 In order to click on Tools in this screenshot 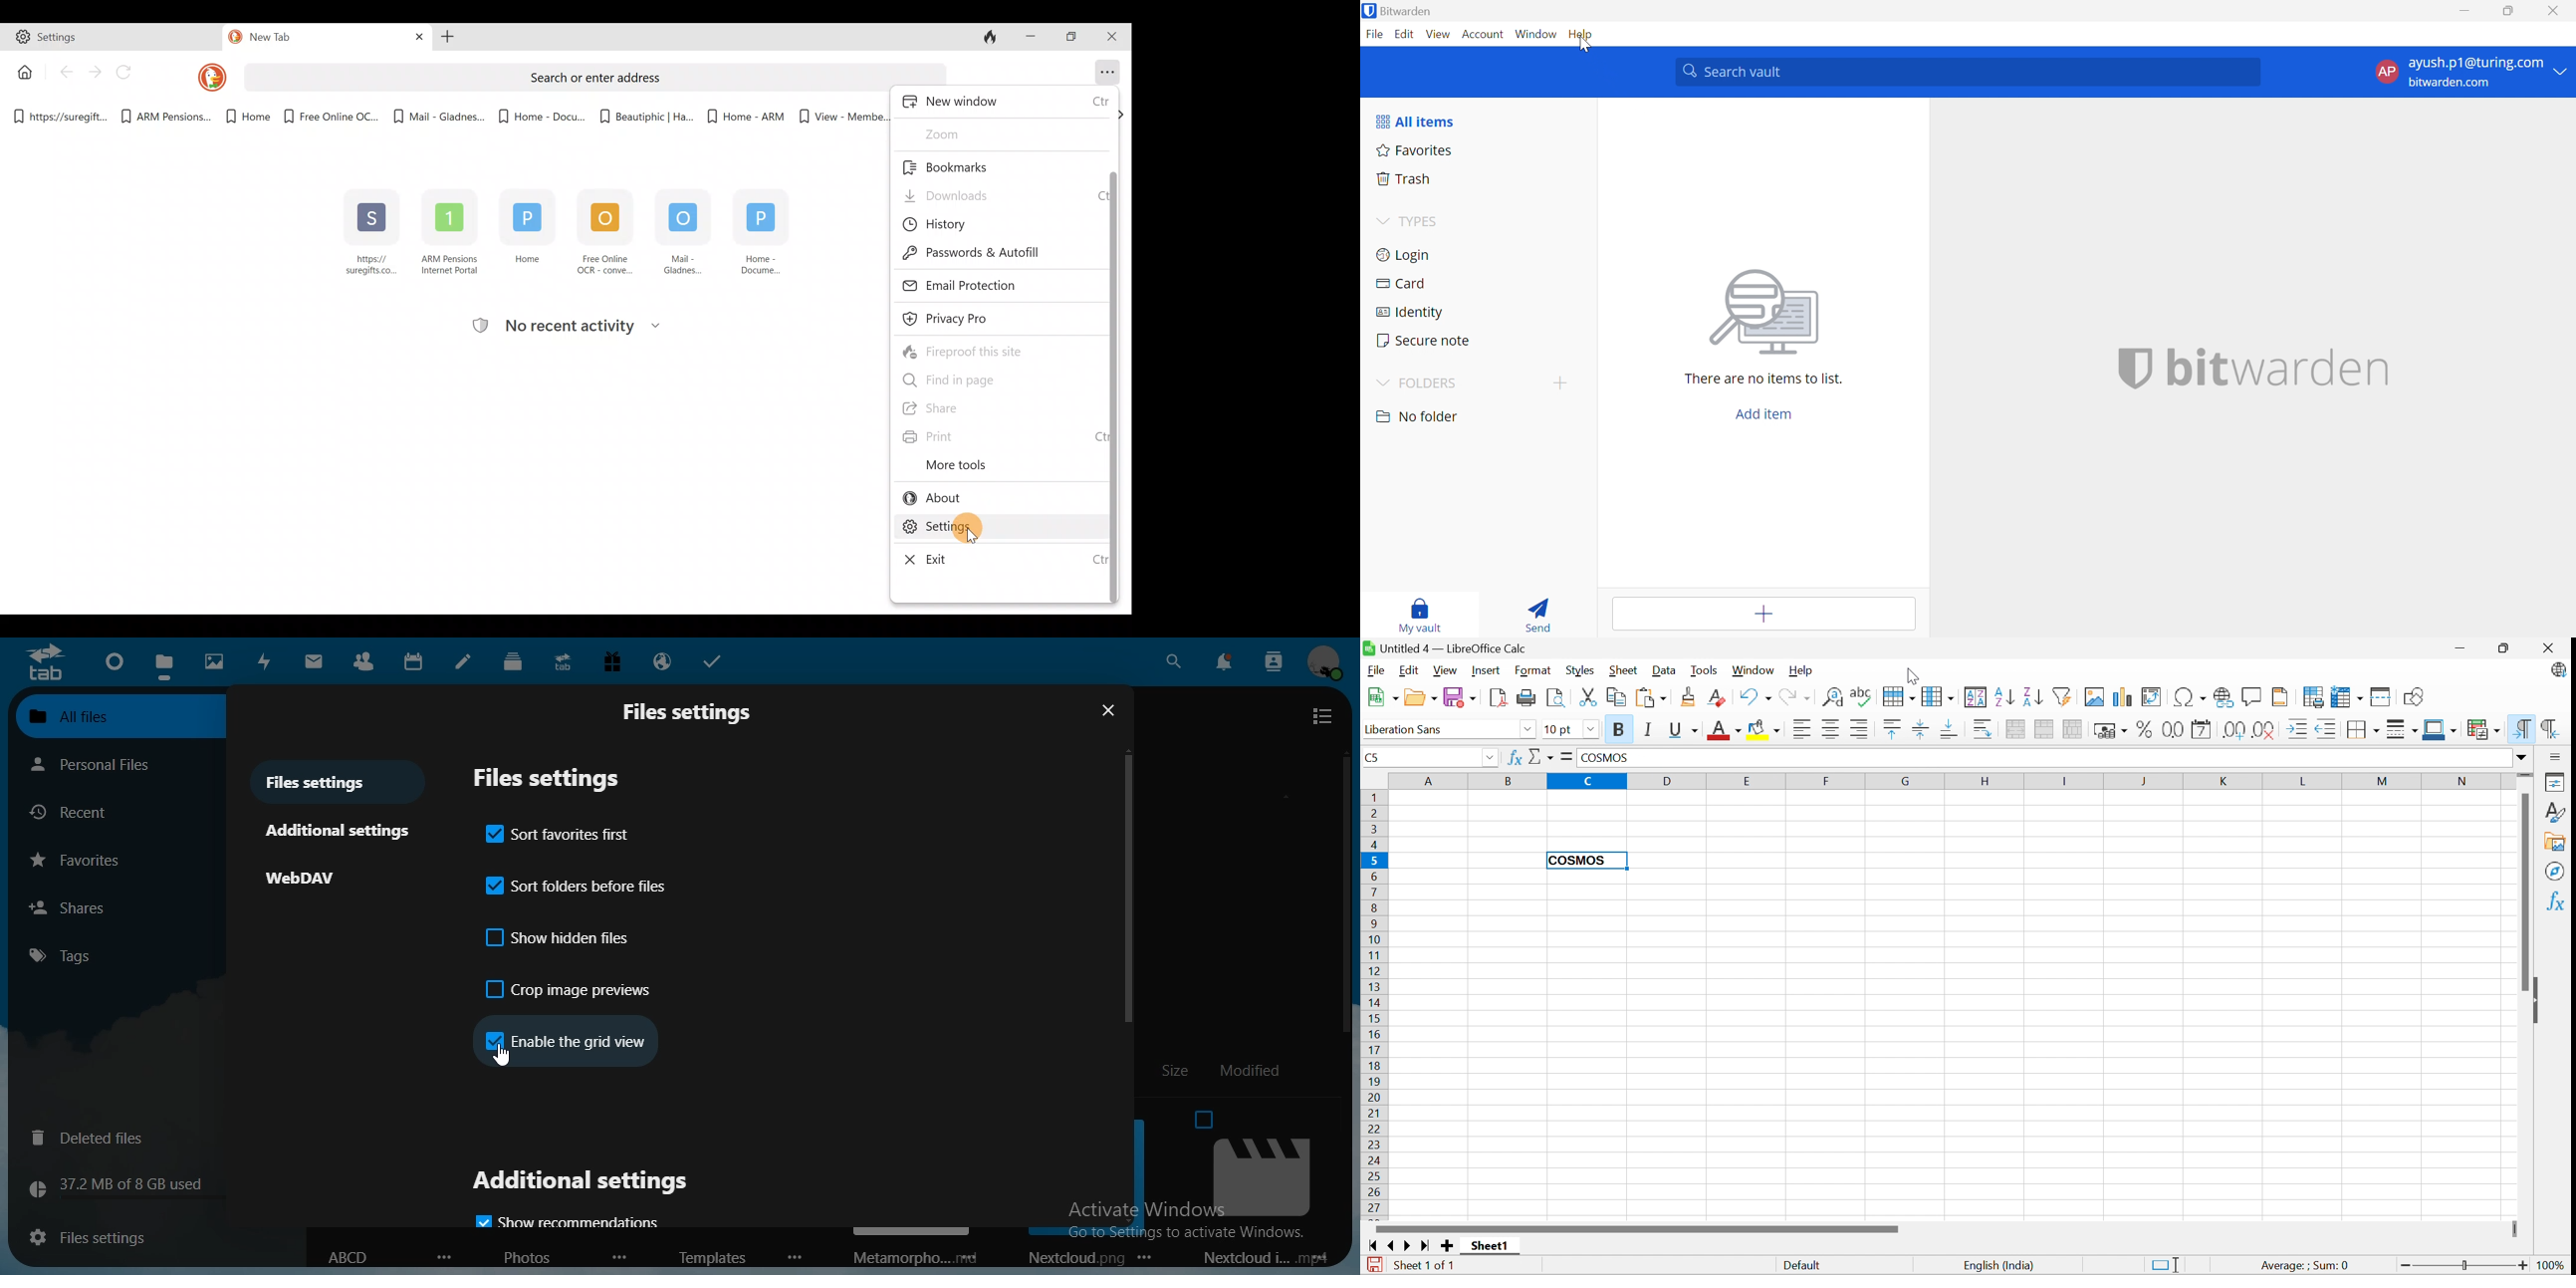, I will do `click(1705, 670)`.